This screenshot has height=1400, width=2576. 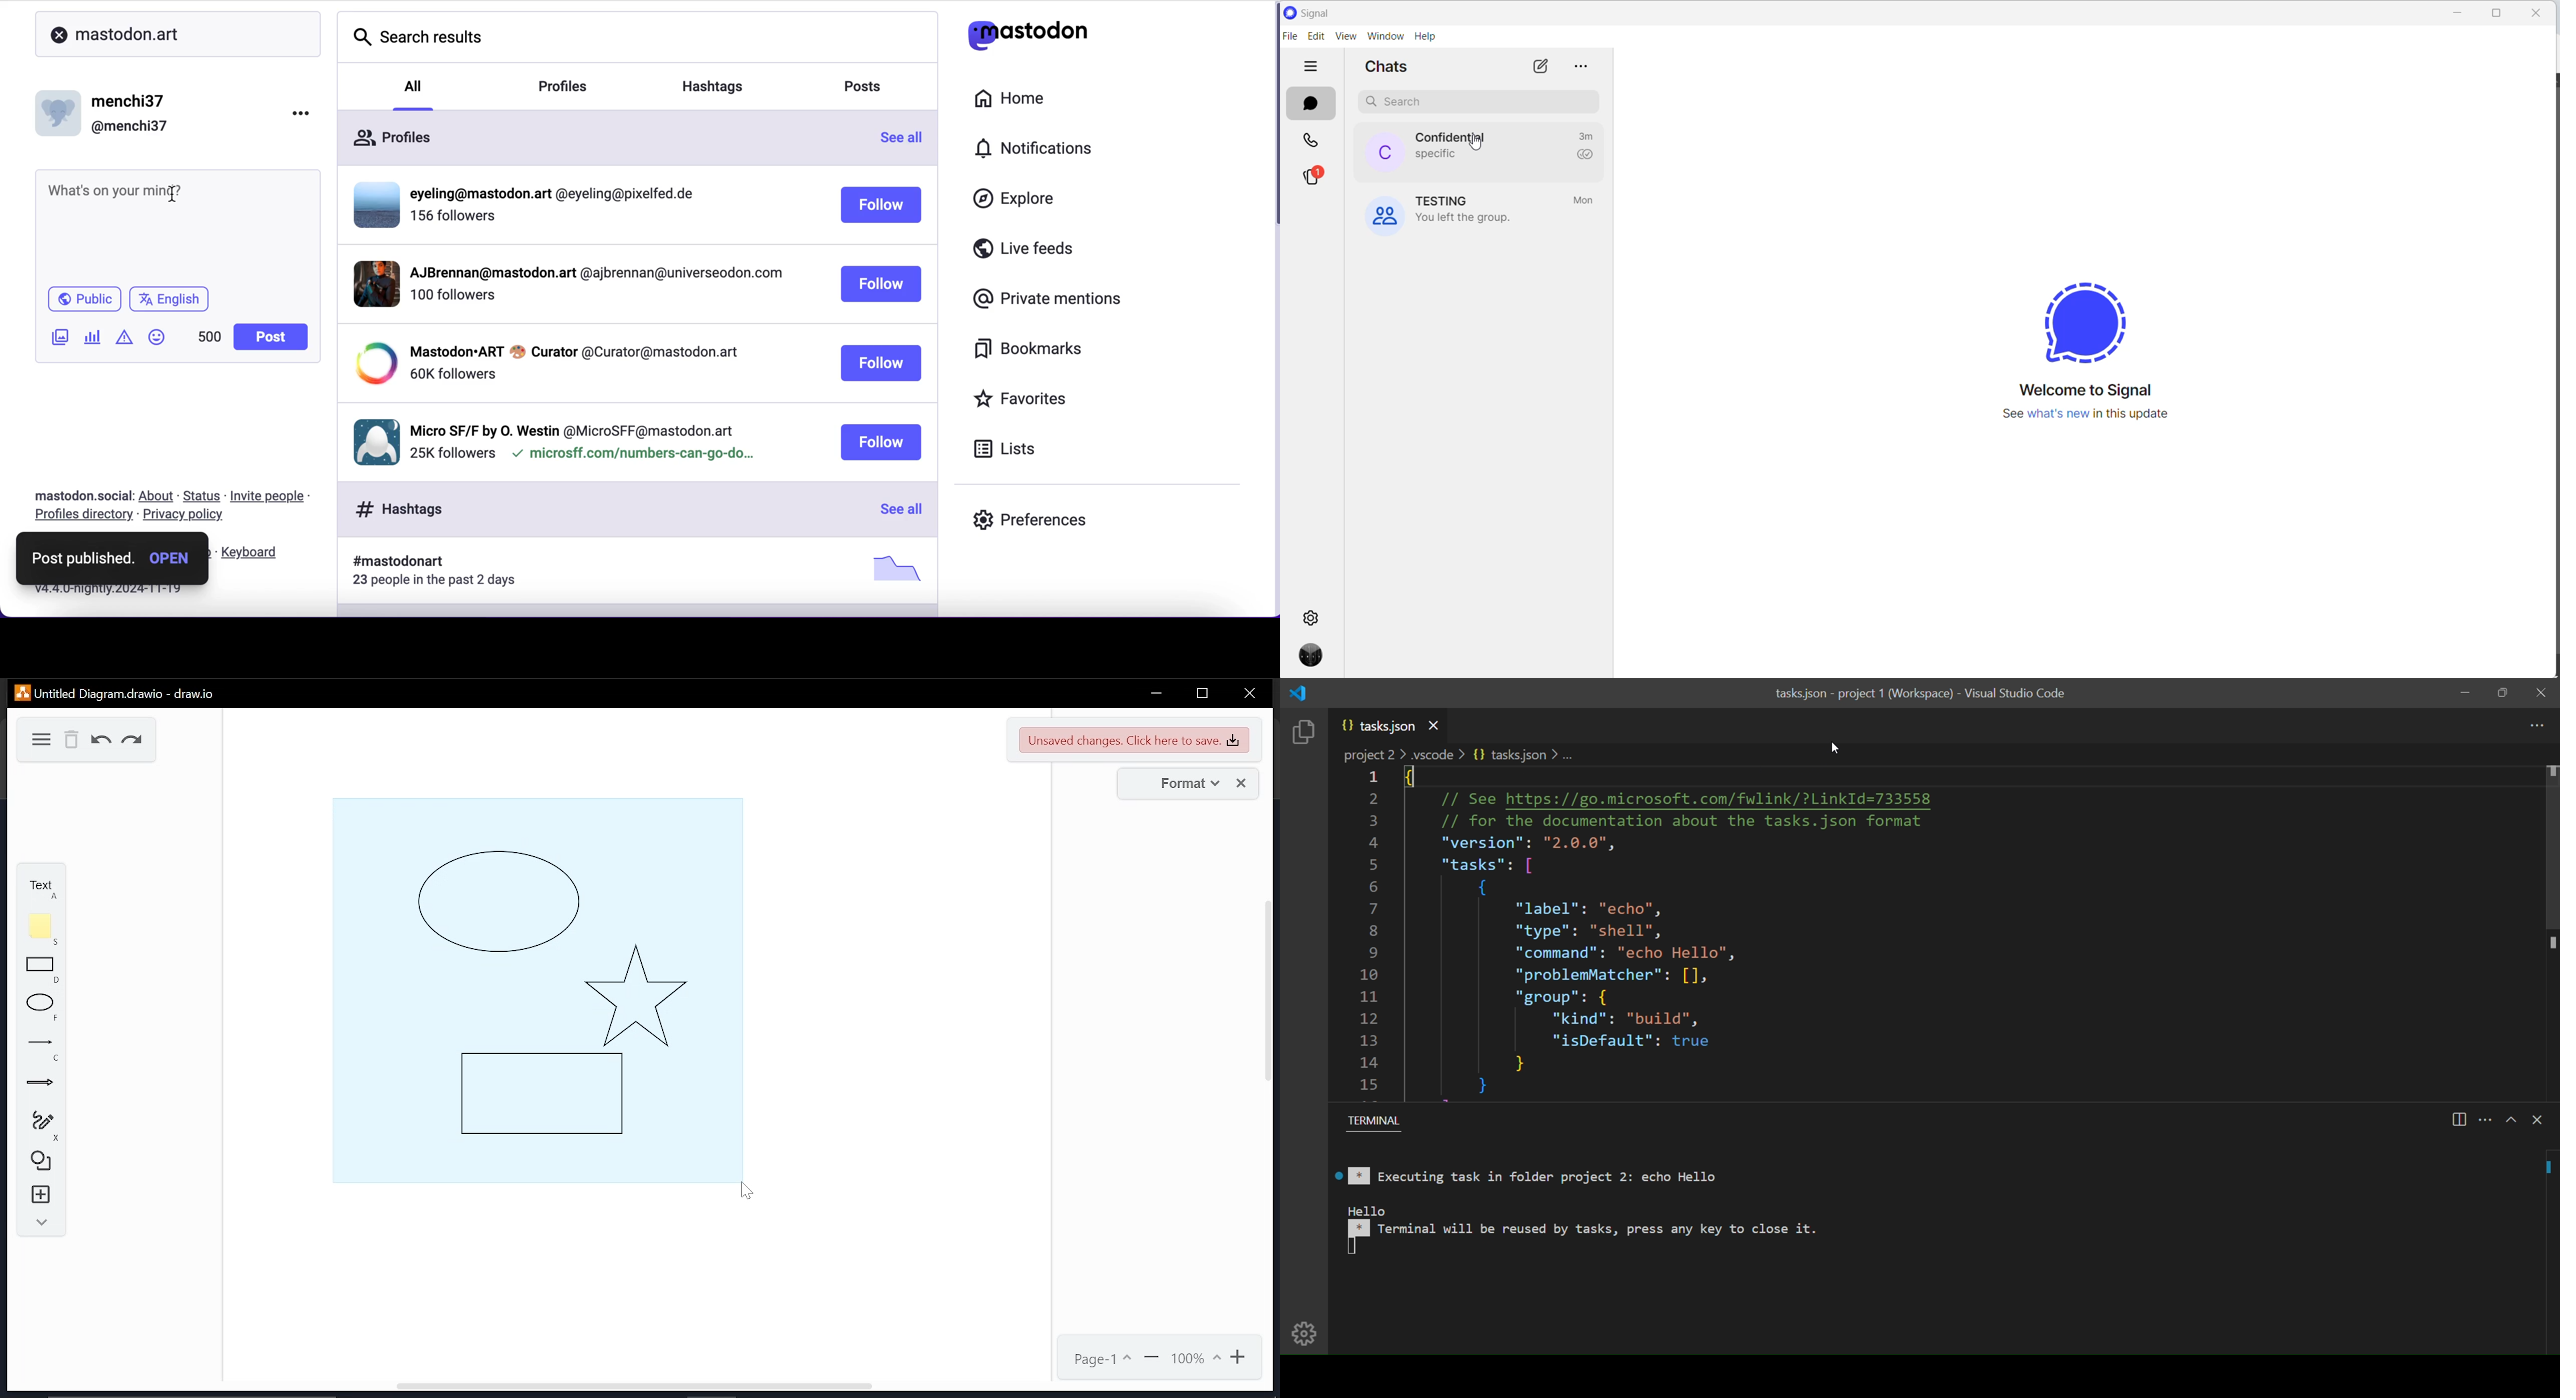 I want to click on minimize, so click(x=1156, y=693).